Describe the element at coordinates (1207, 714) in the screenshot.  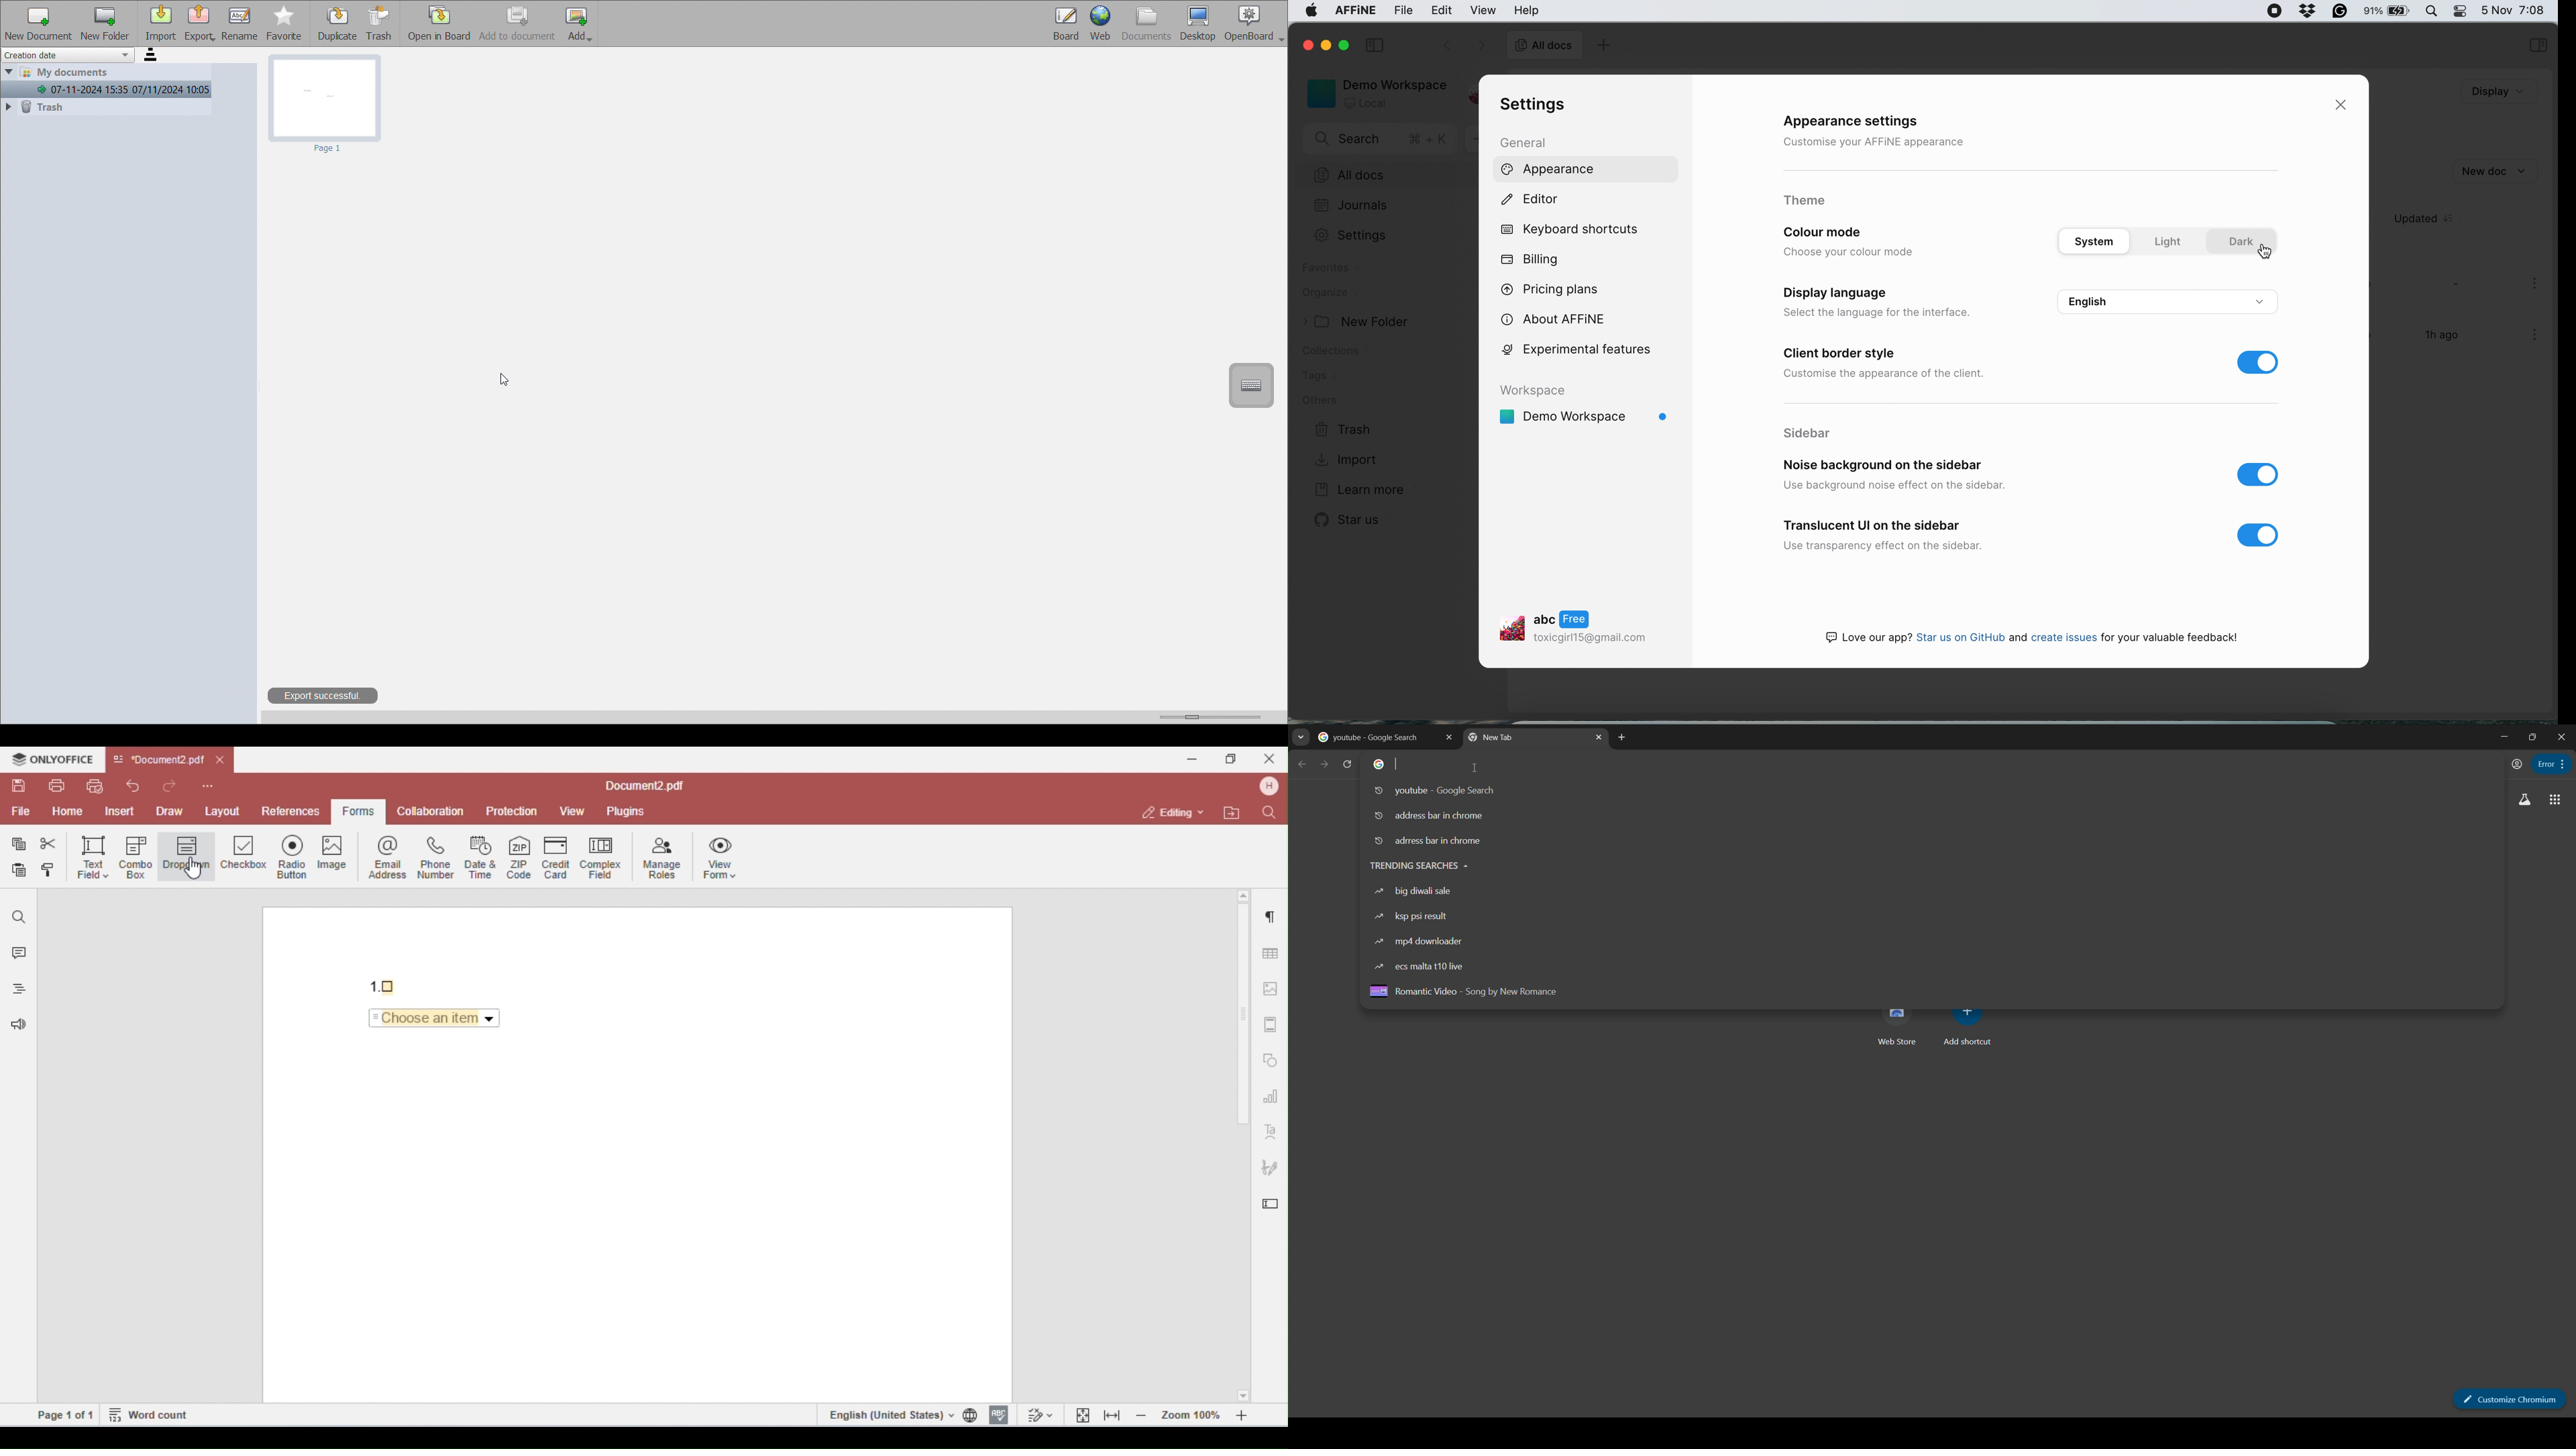
I see `zoom view slider` at that location.